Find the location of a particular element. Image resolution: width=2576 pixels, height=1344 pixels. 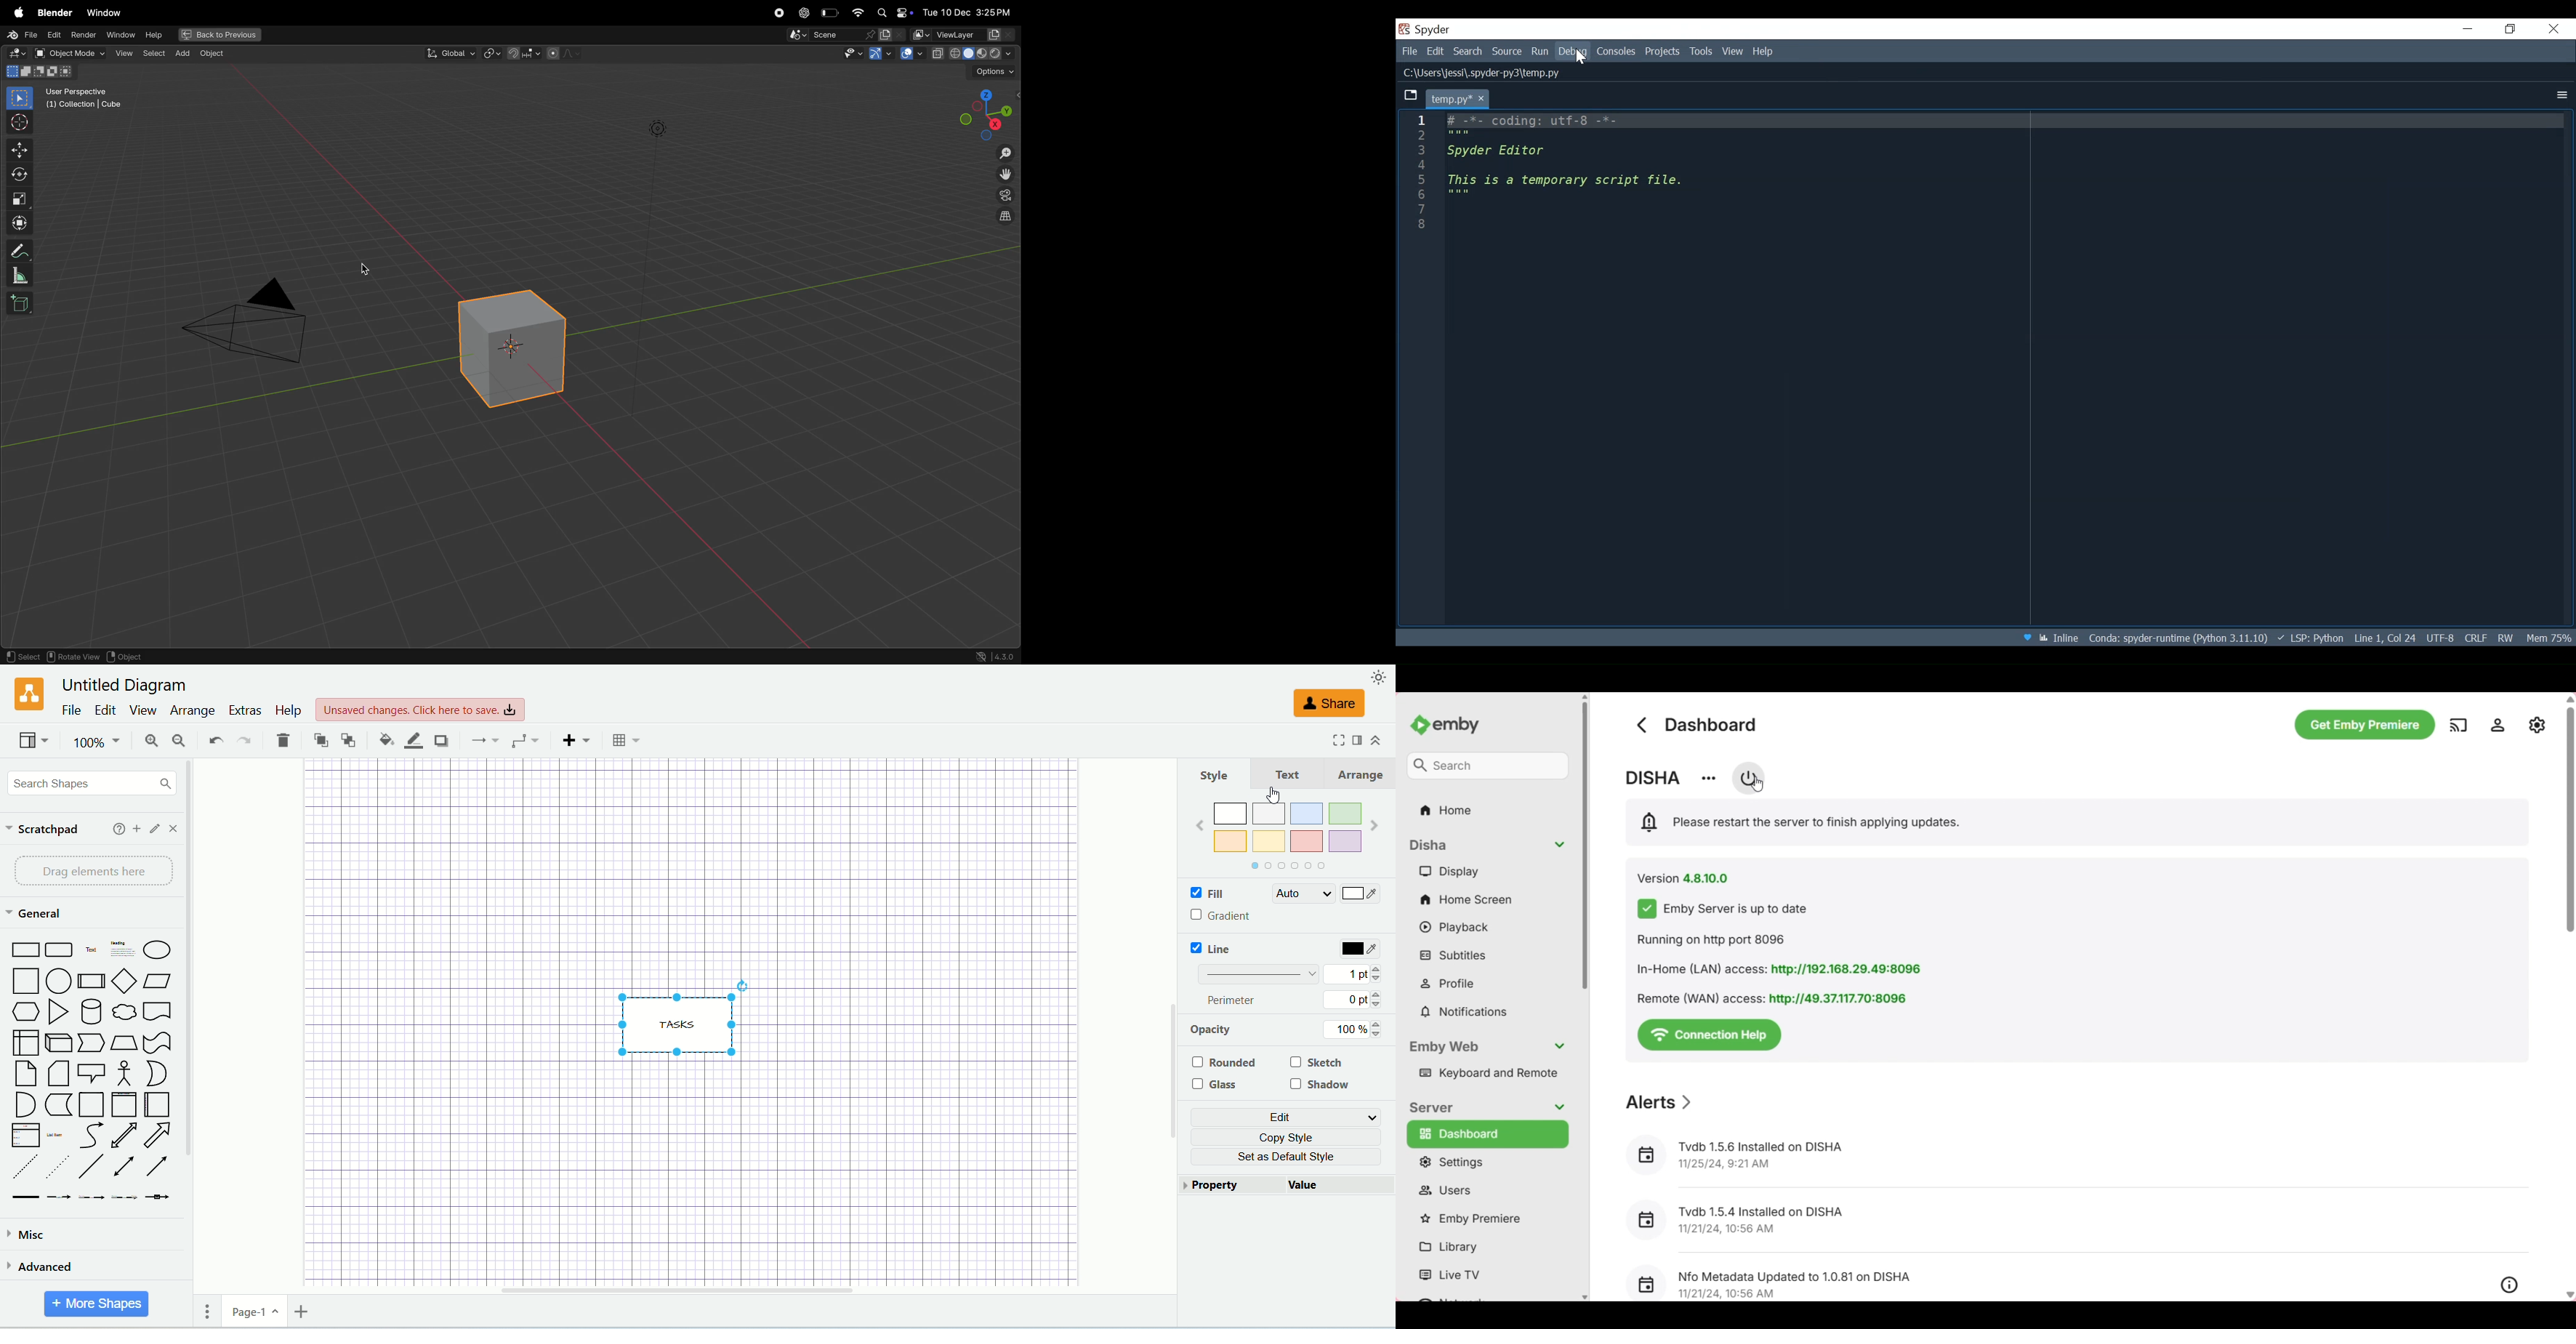

zoom out is located at coordinates (176, 740).